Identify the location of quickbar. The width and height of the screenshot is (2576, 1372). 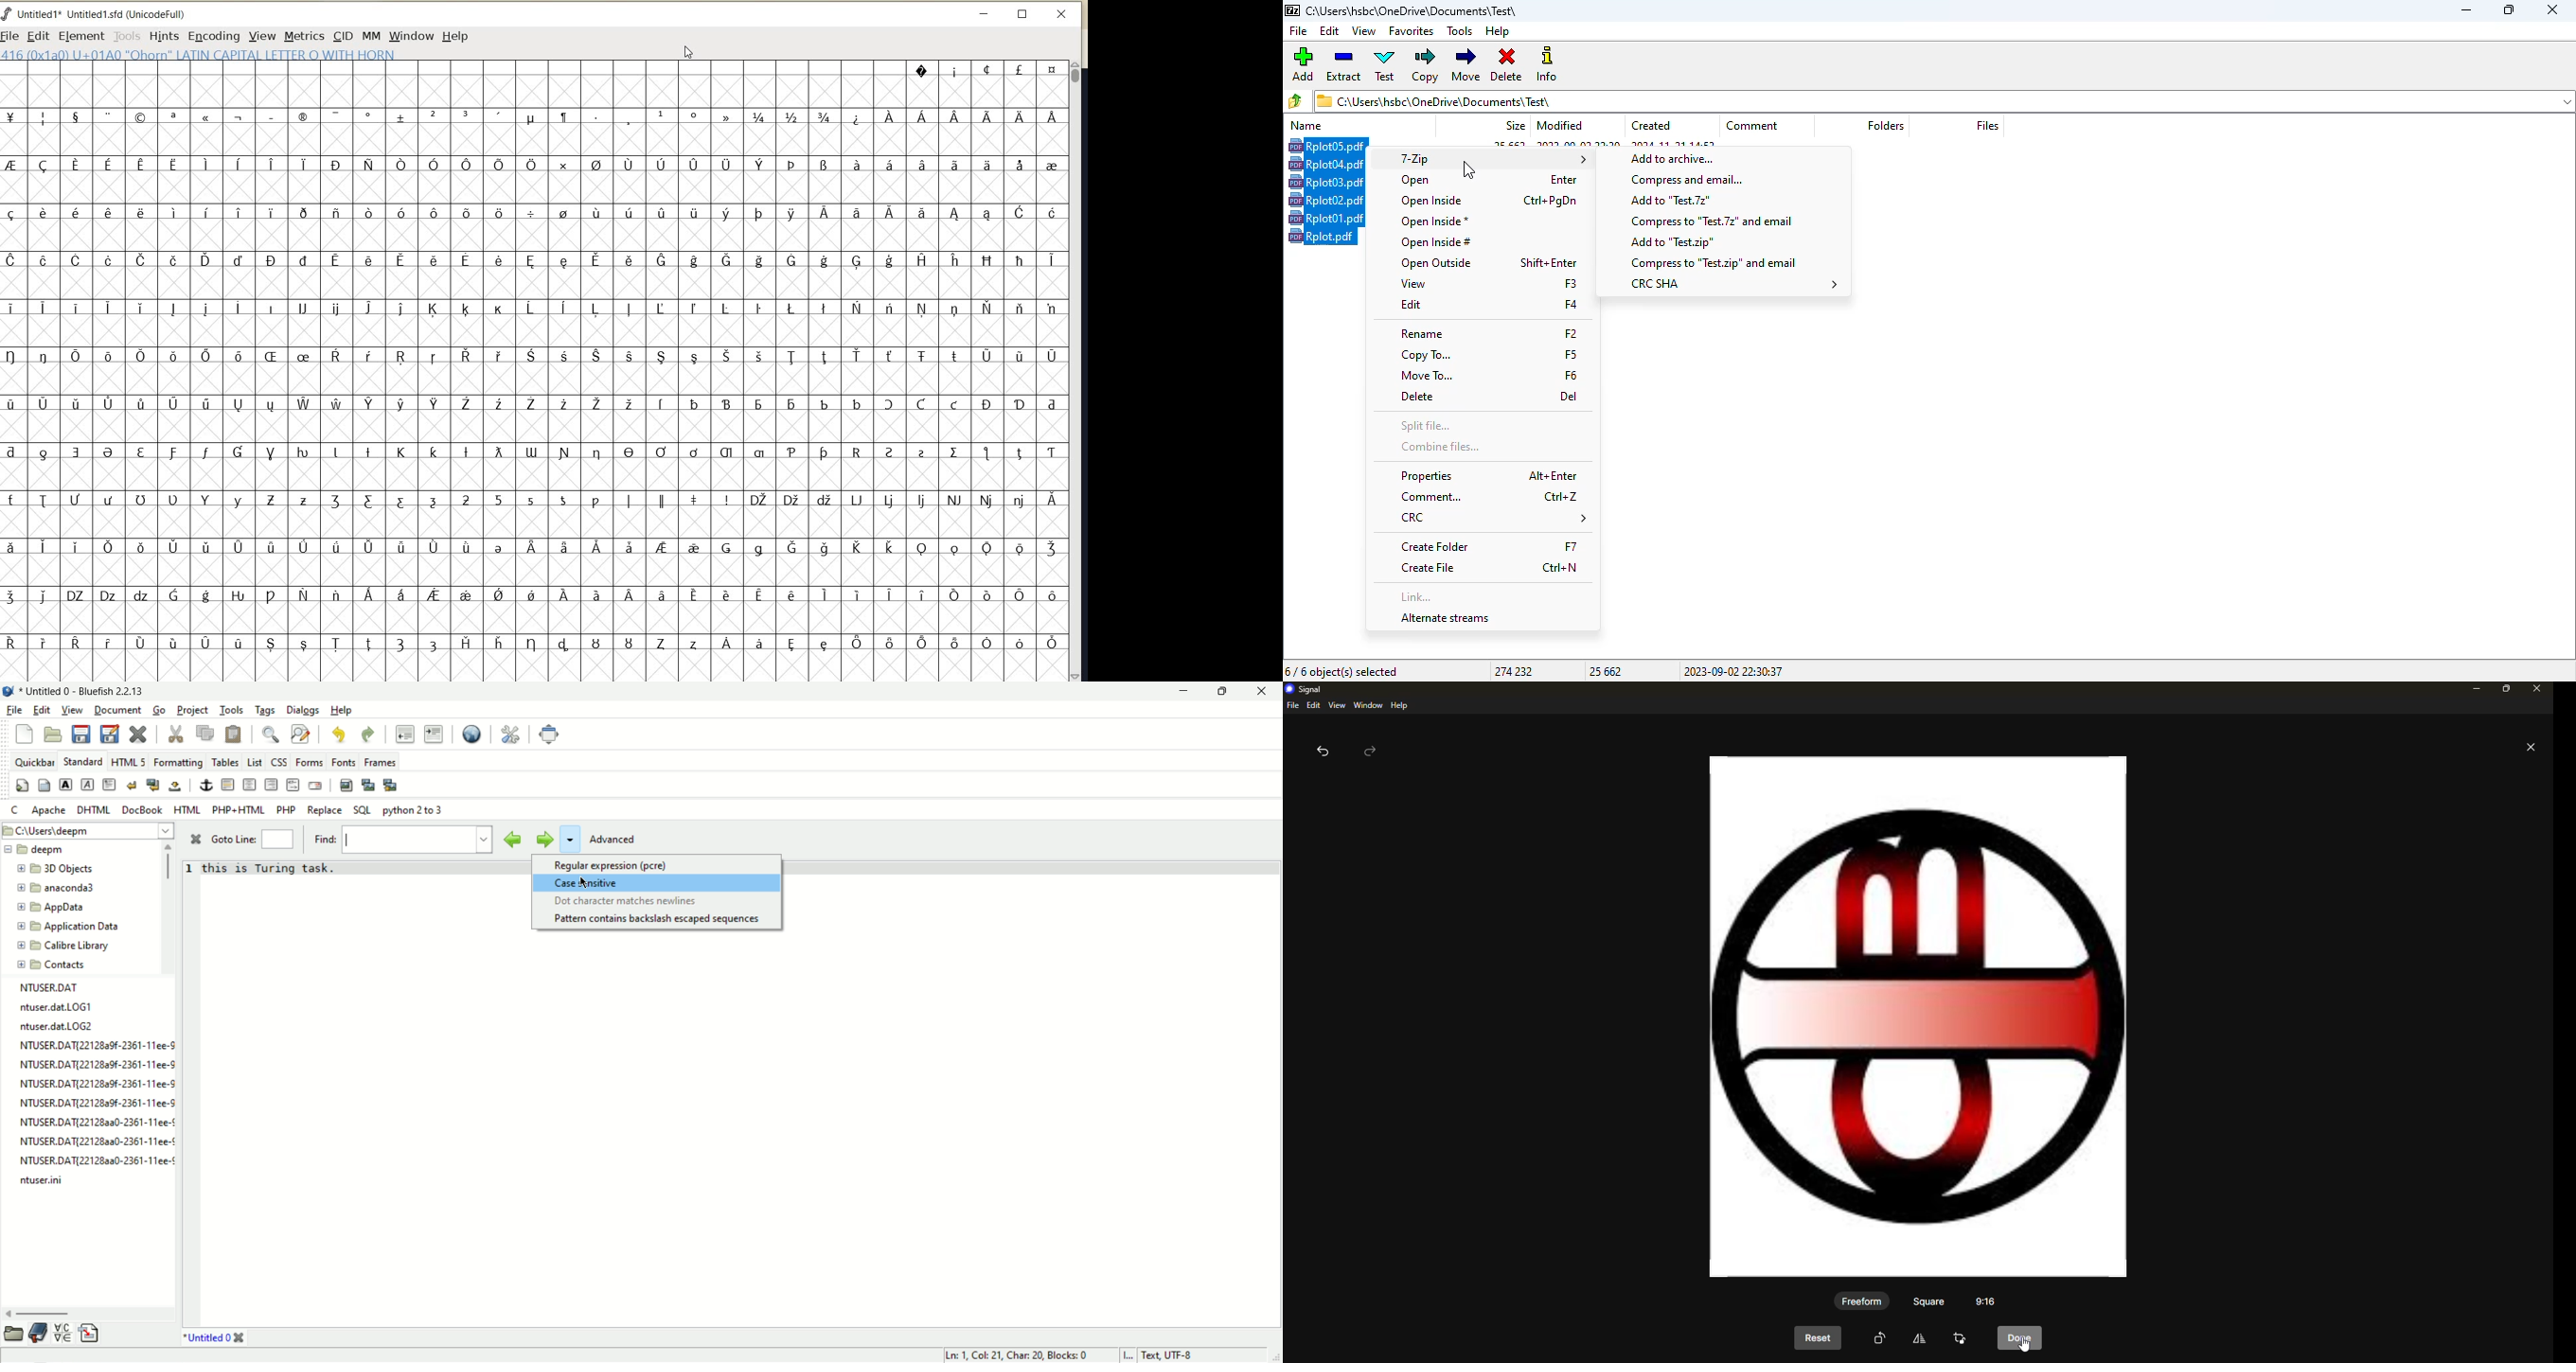
(35, 762).